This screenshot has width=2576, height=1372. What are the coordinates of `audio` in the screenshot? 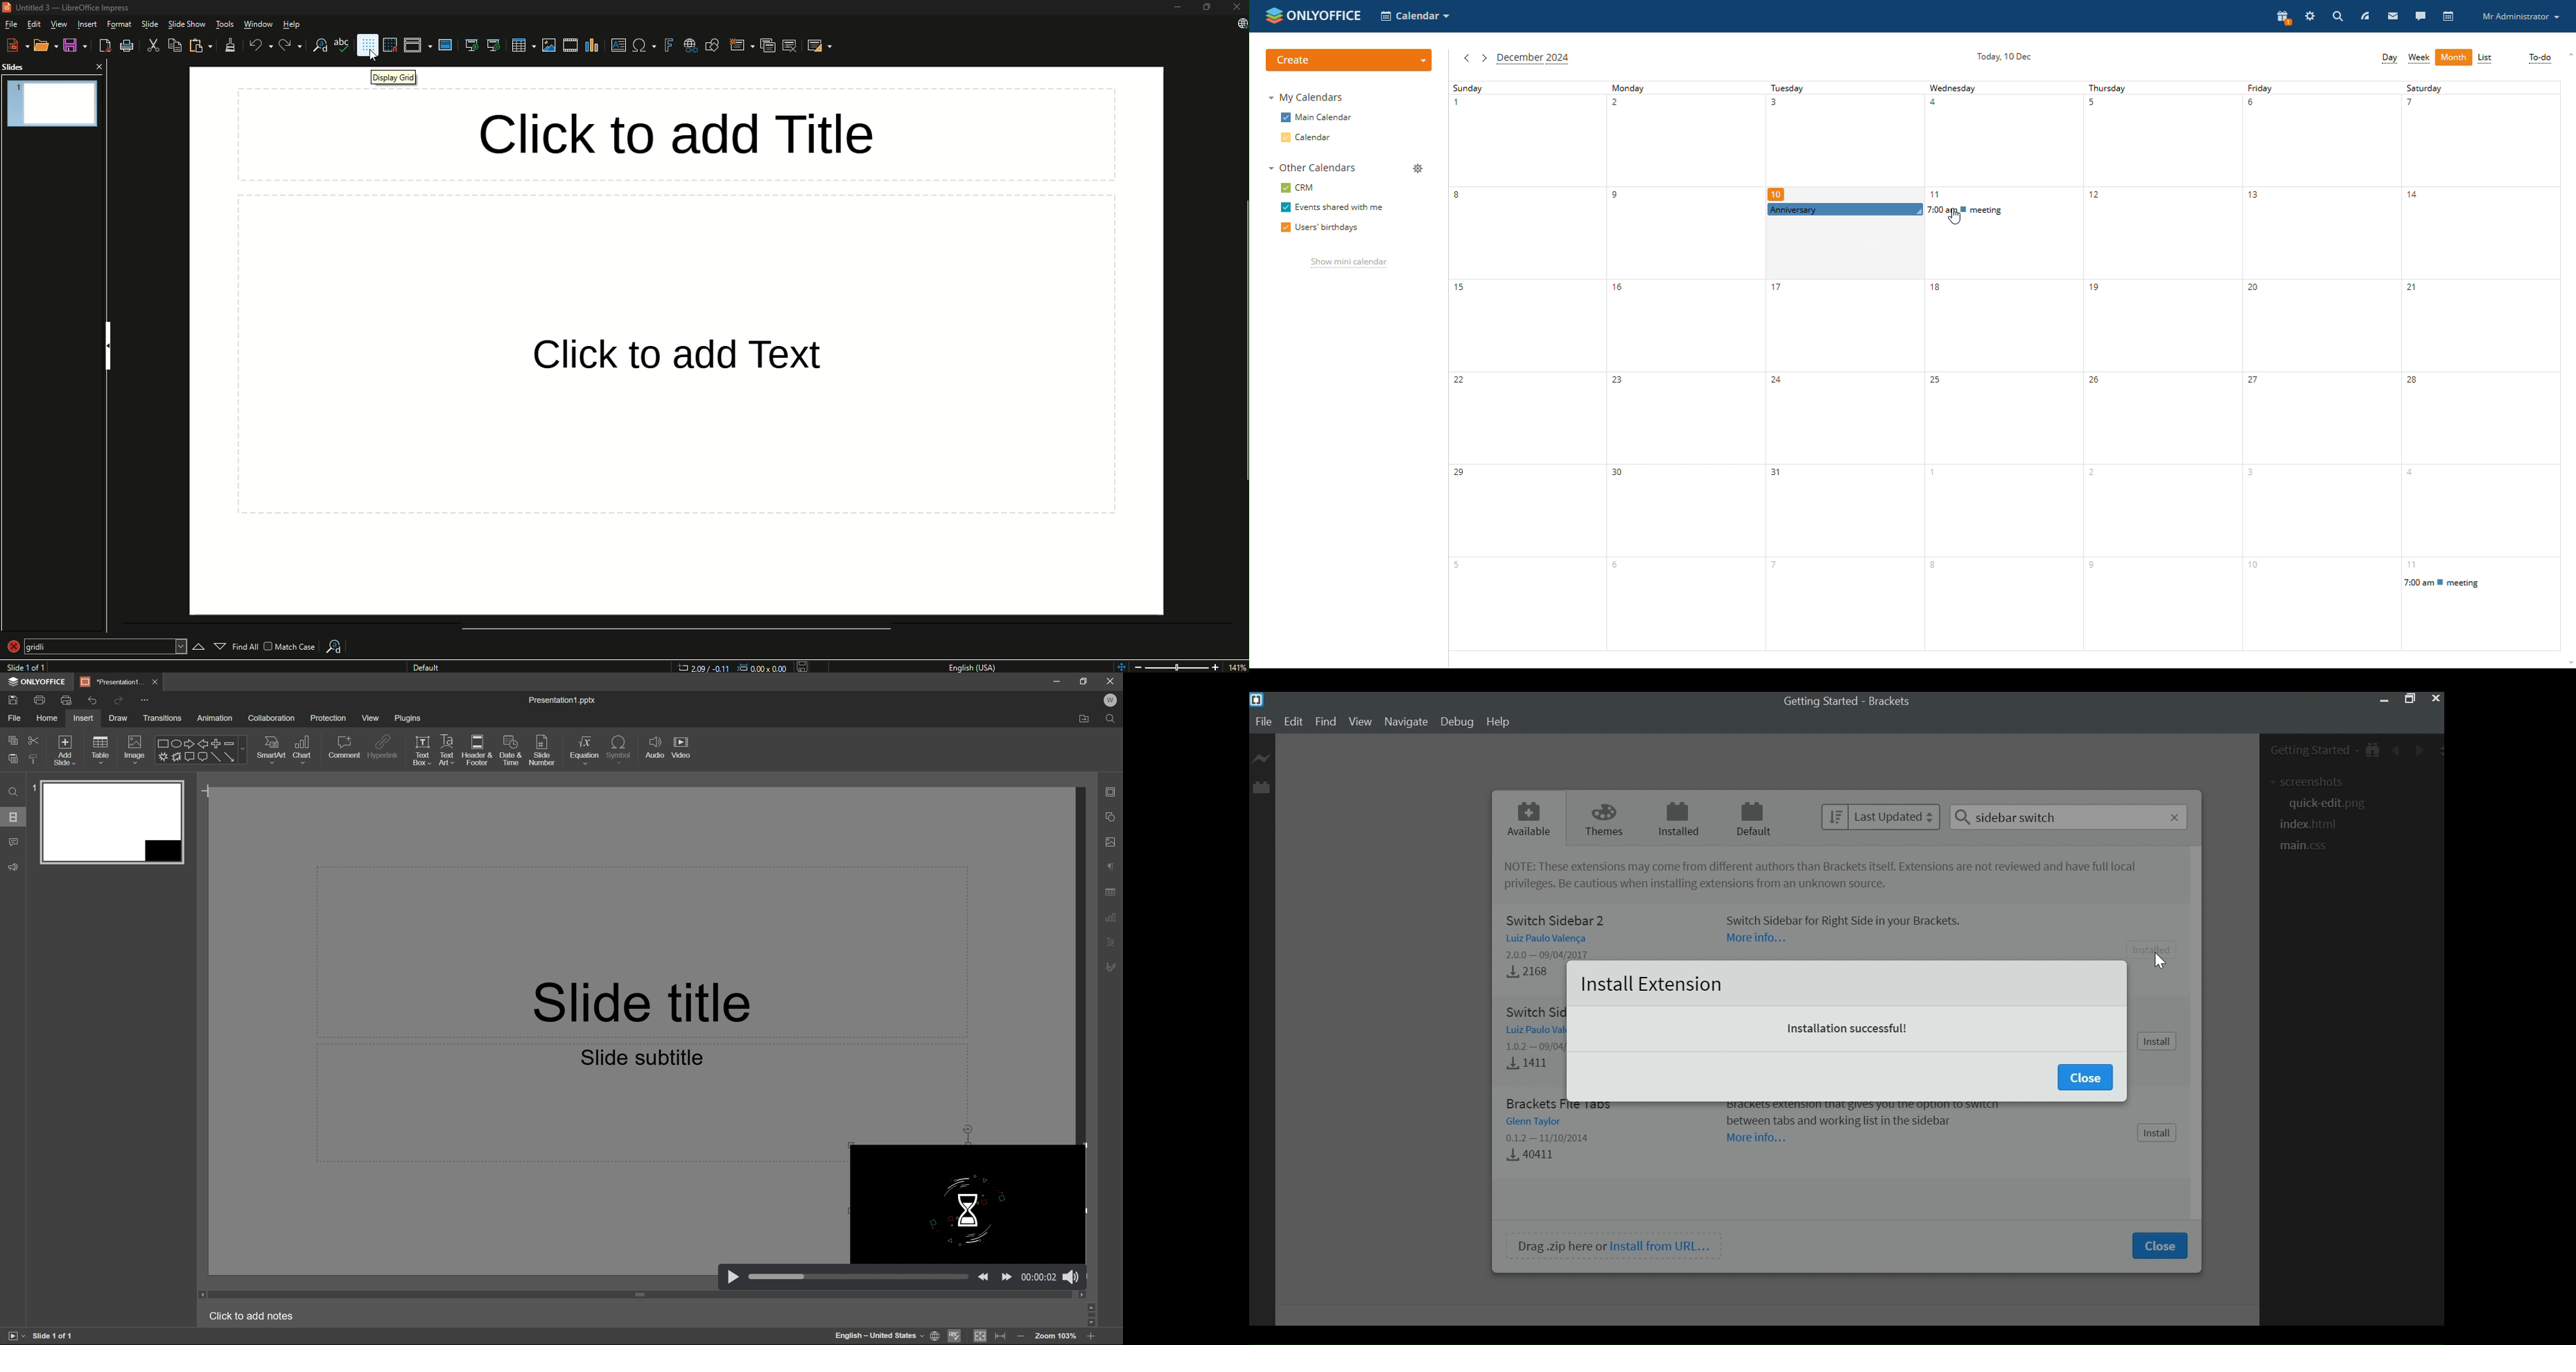 It's located at (657, 748).